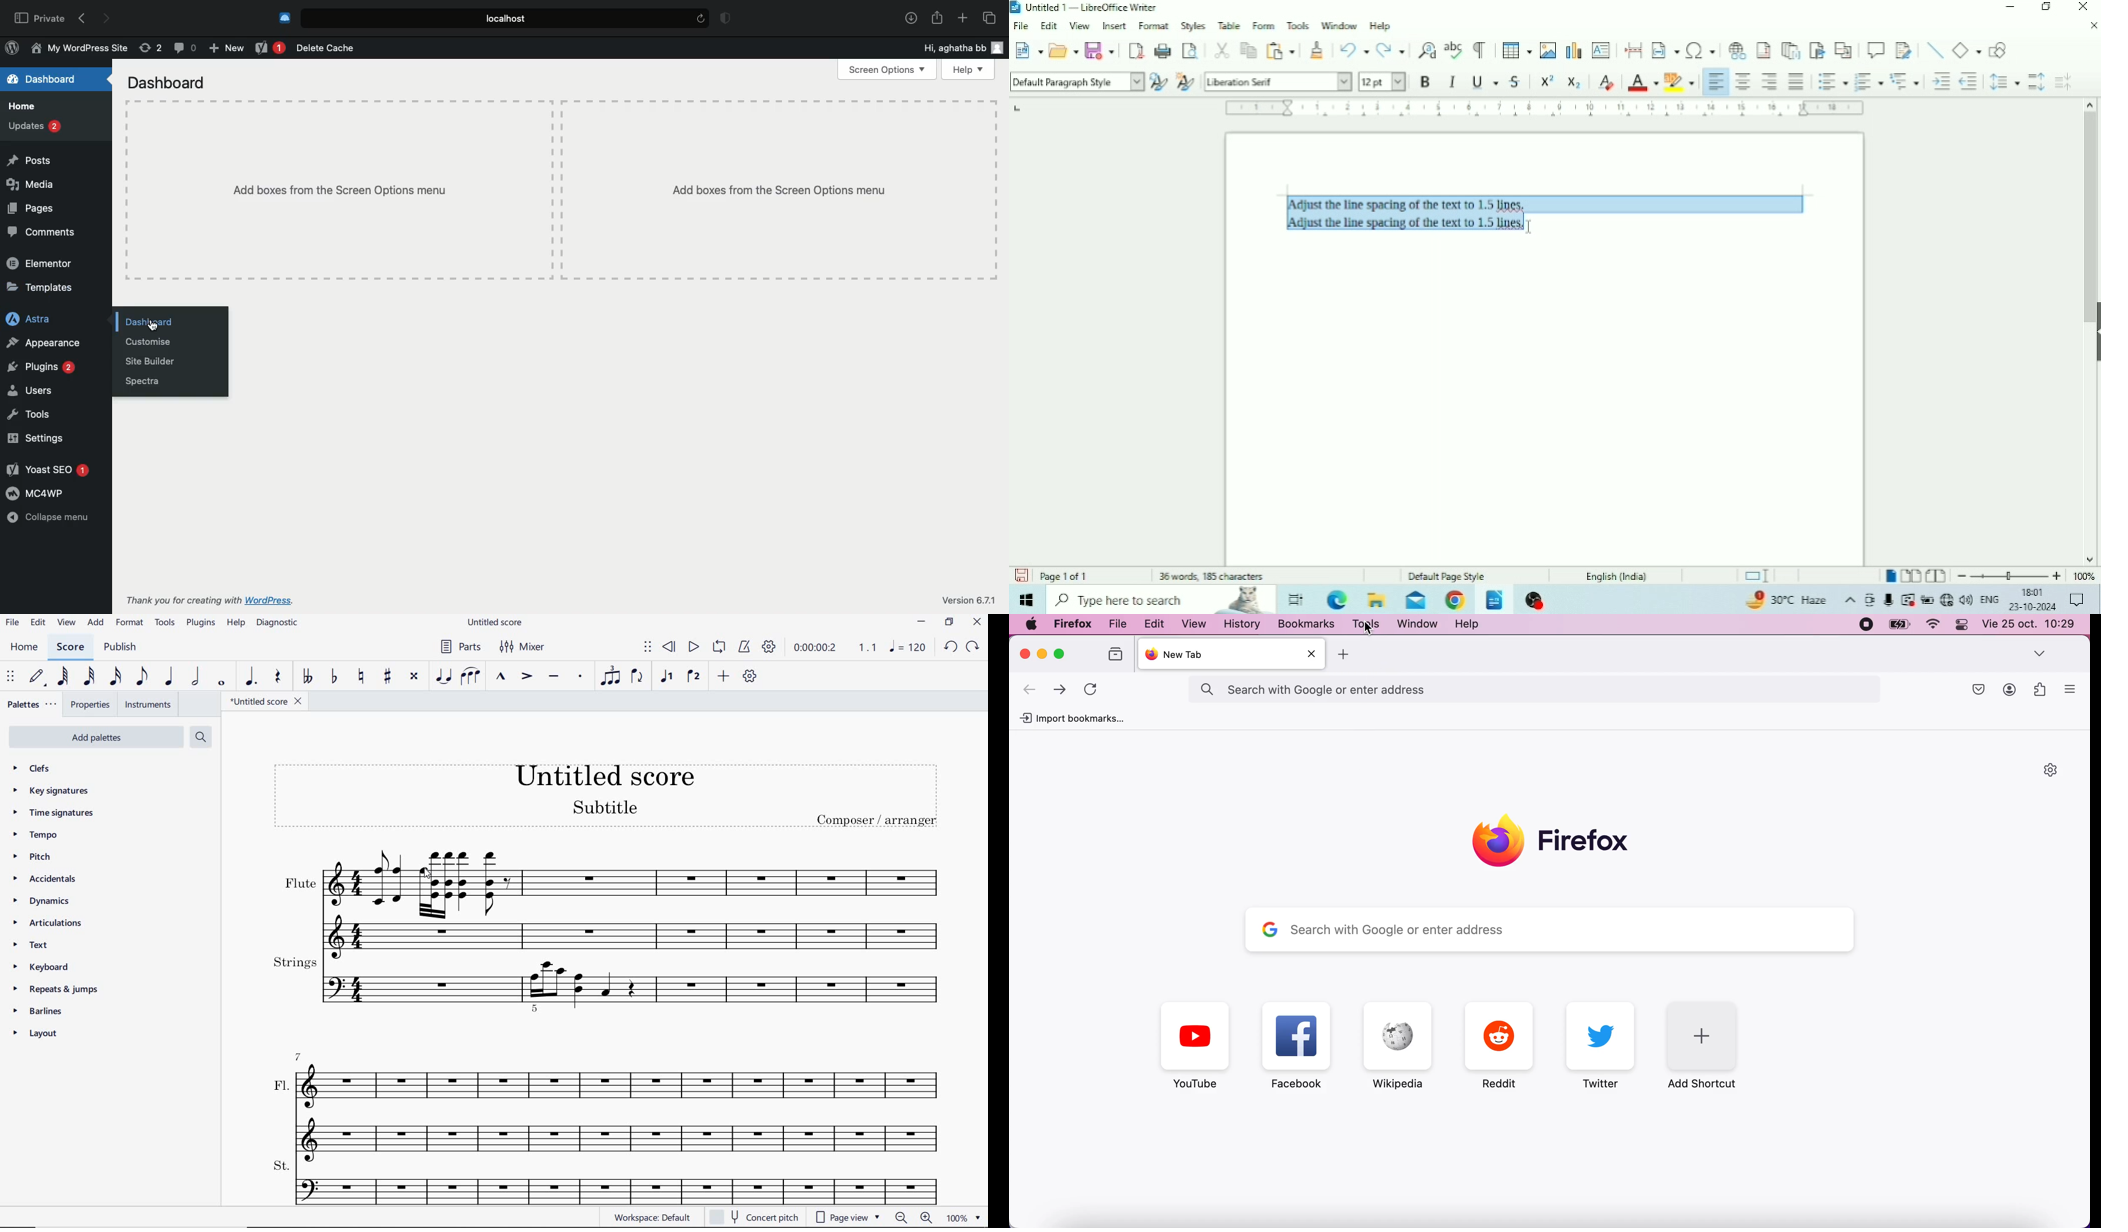 This screenshot has width=2128, height=1232. Describe the element at coordinates (1617, 576) in the screenshot. I see `Language` at that location.